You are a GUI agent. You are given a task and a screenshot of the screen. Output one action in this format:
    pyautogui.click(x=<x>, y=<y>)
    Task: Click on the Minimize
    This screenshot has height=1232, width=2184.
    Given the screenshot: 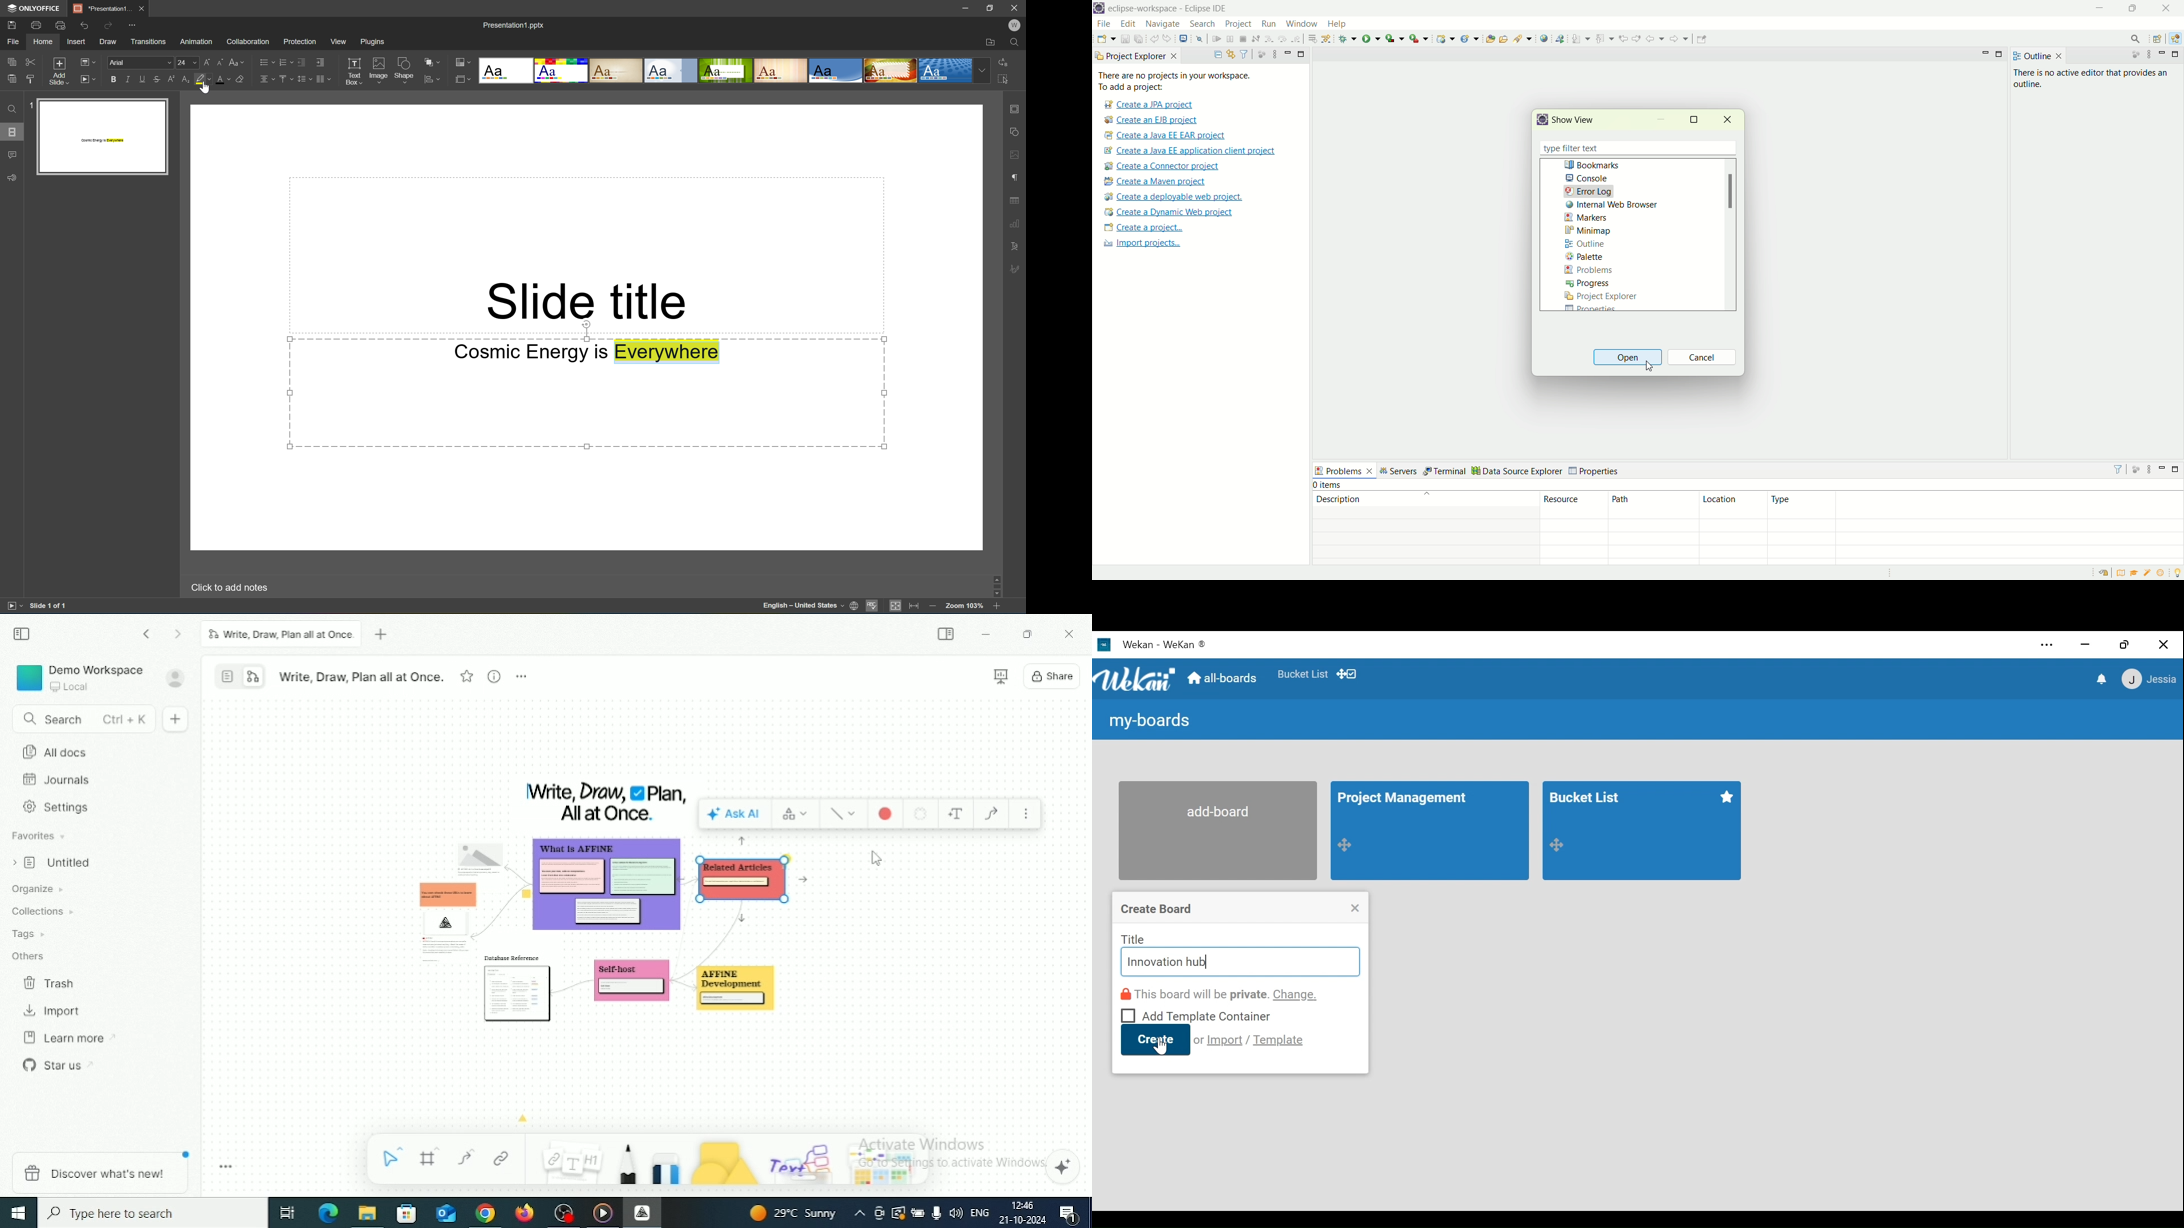 What is the action you would take?
    pyautogui.click(x=967, y=8)
    